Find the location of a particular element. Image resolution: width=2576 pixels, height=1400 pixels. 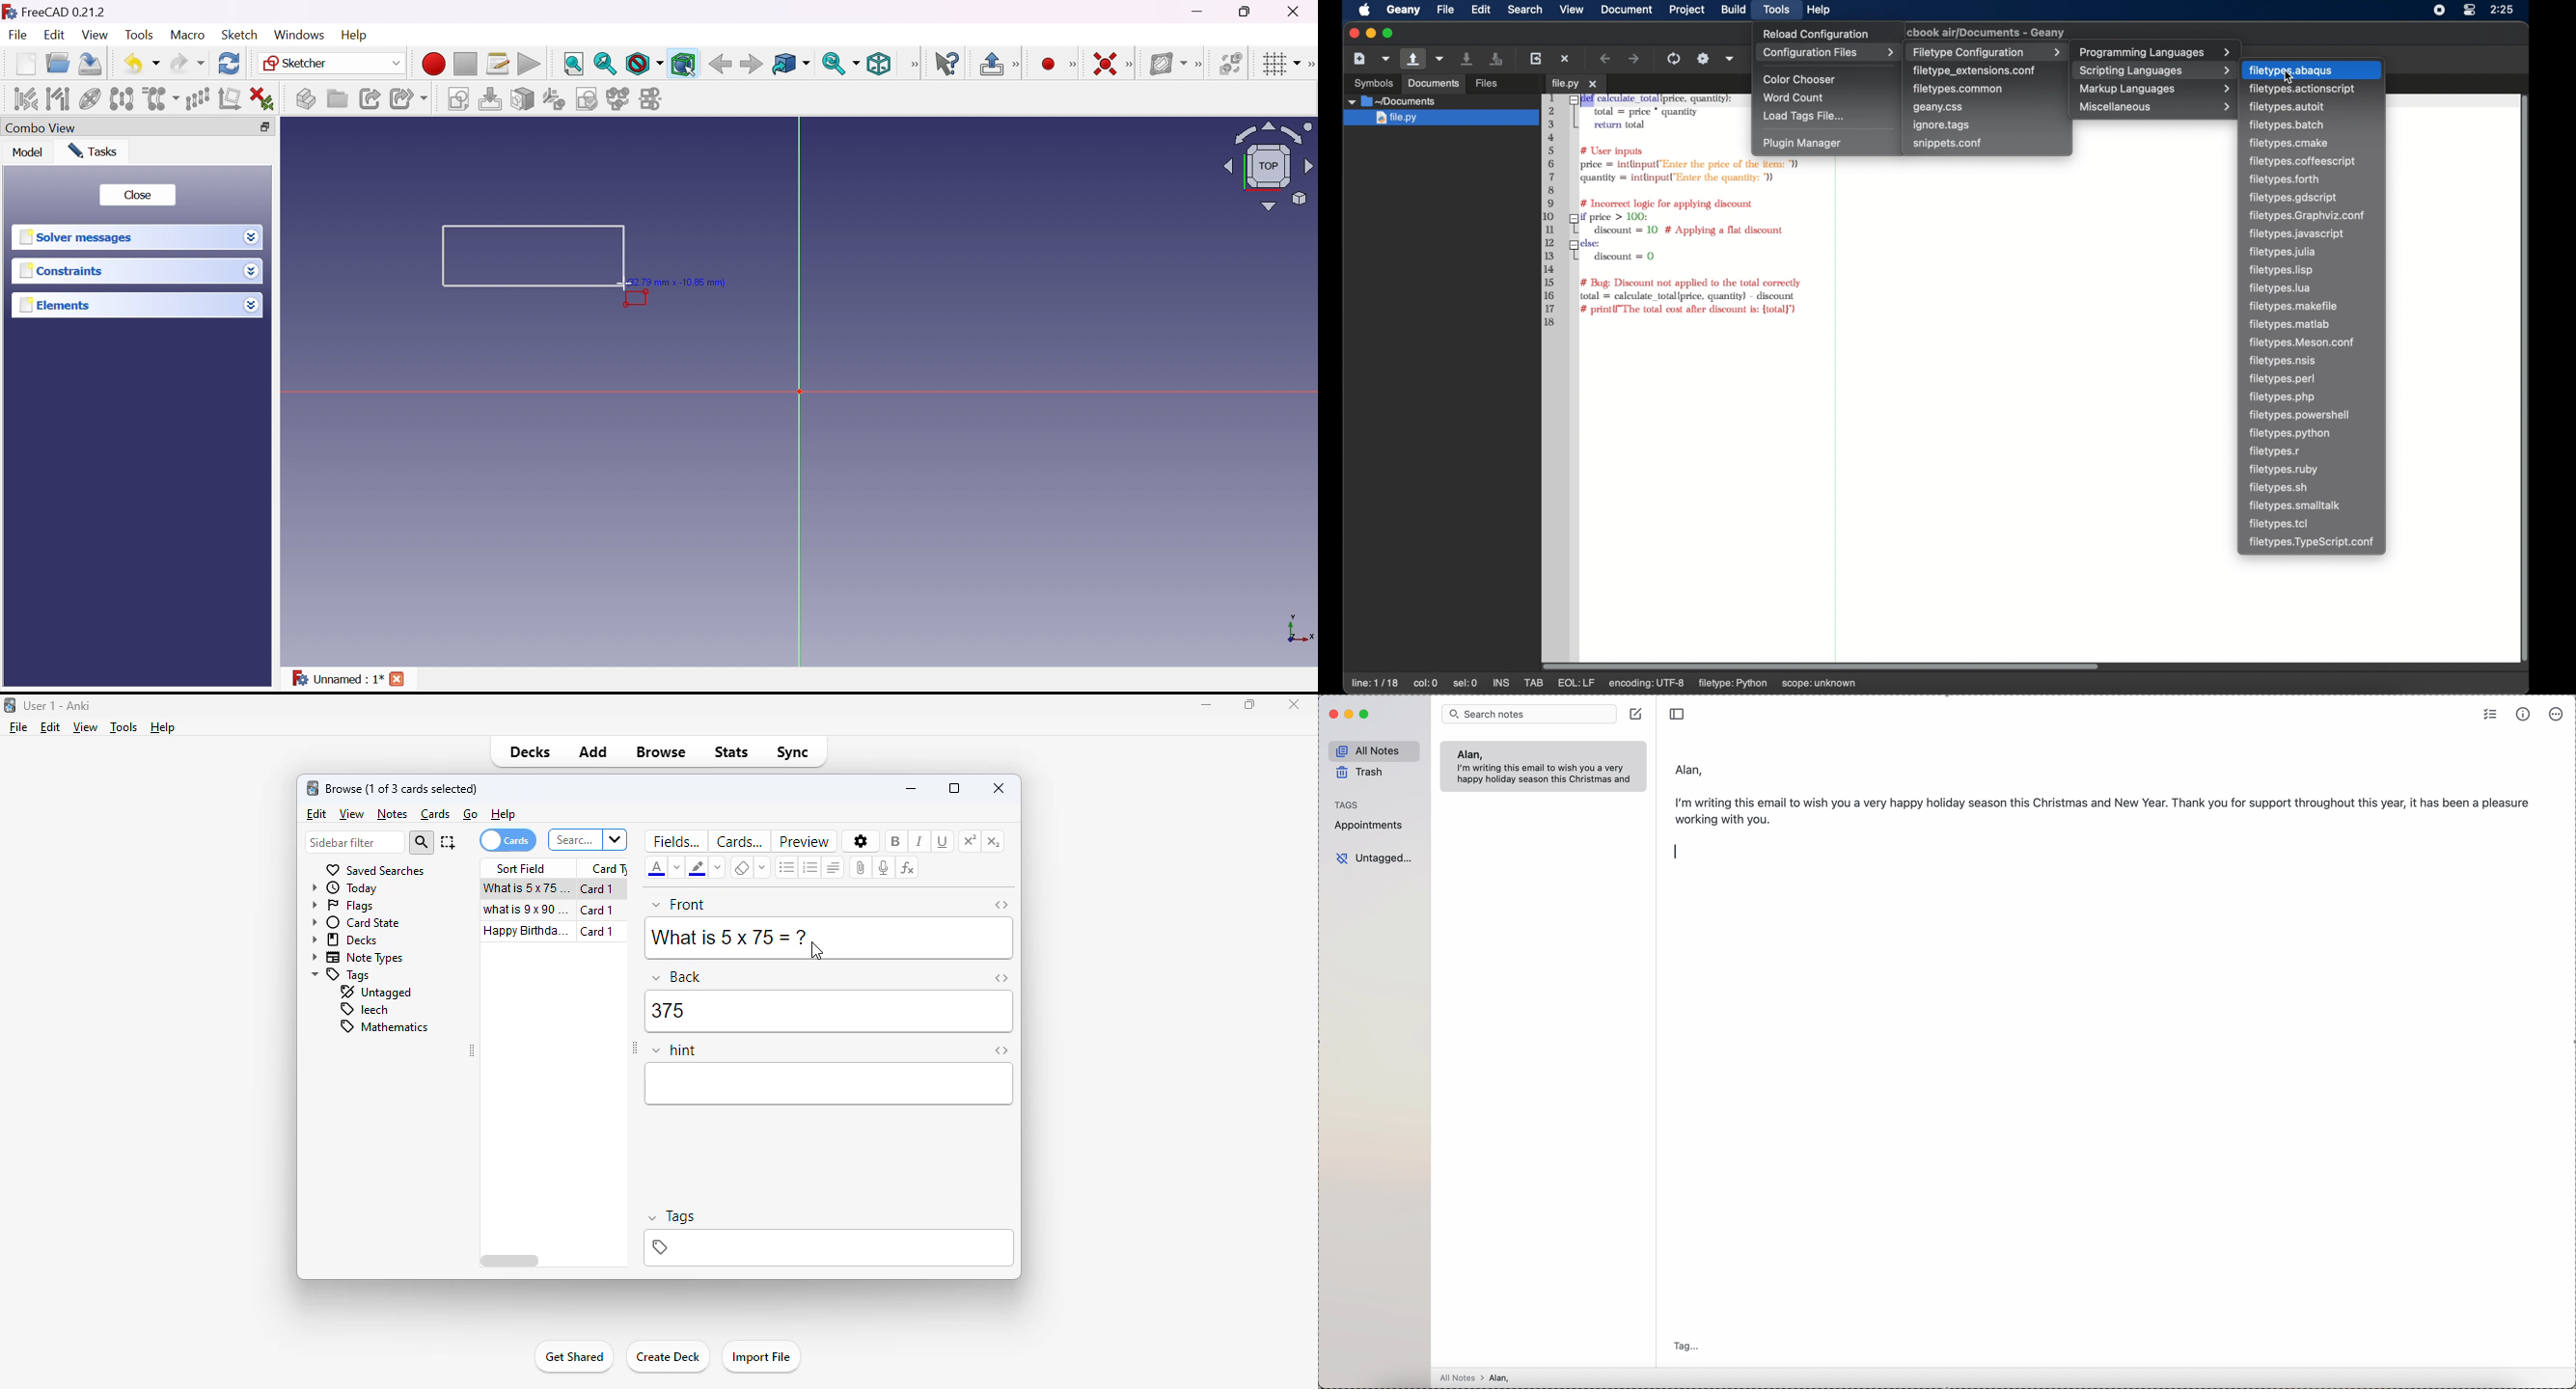

375 is located at coordinates (829, 1012).